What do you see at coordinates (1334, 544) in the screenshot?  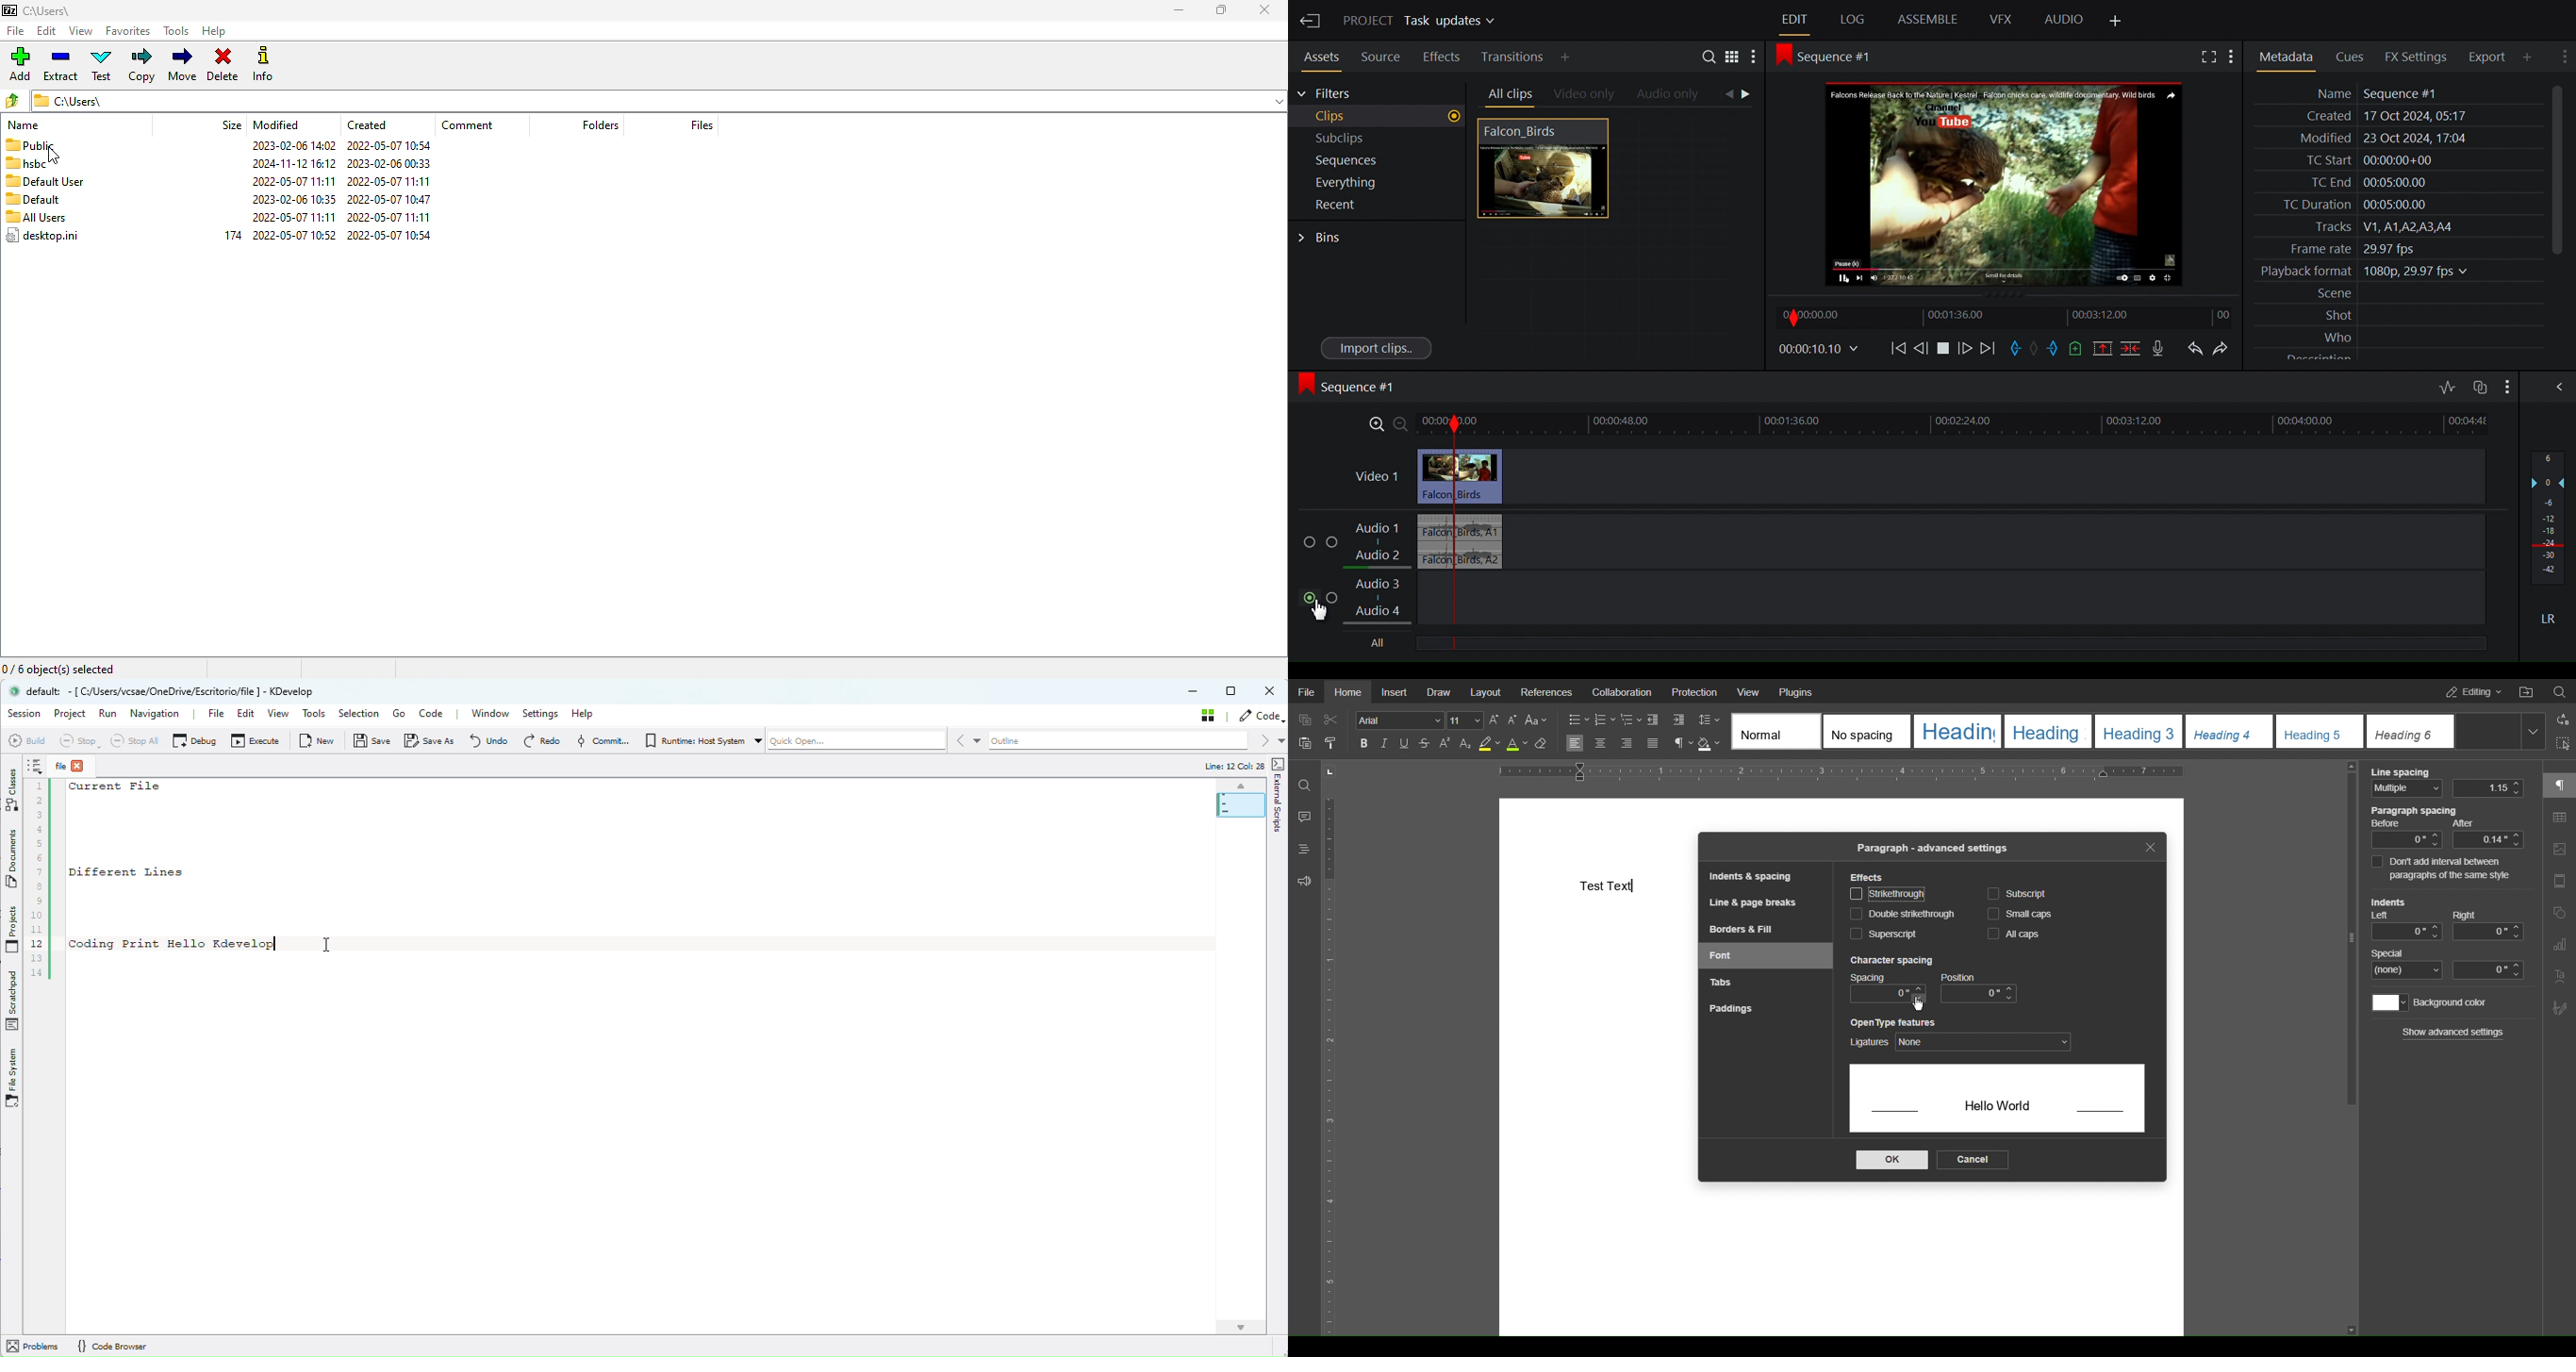 I see `Solo thistrack` at bounding box center [1334, 544].